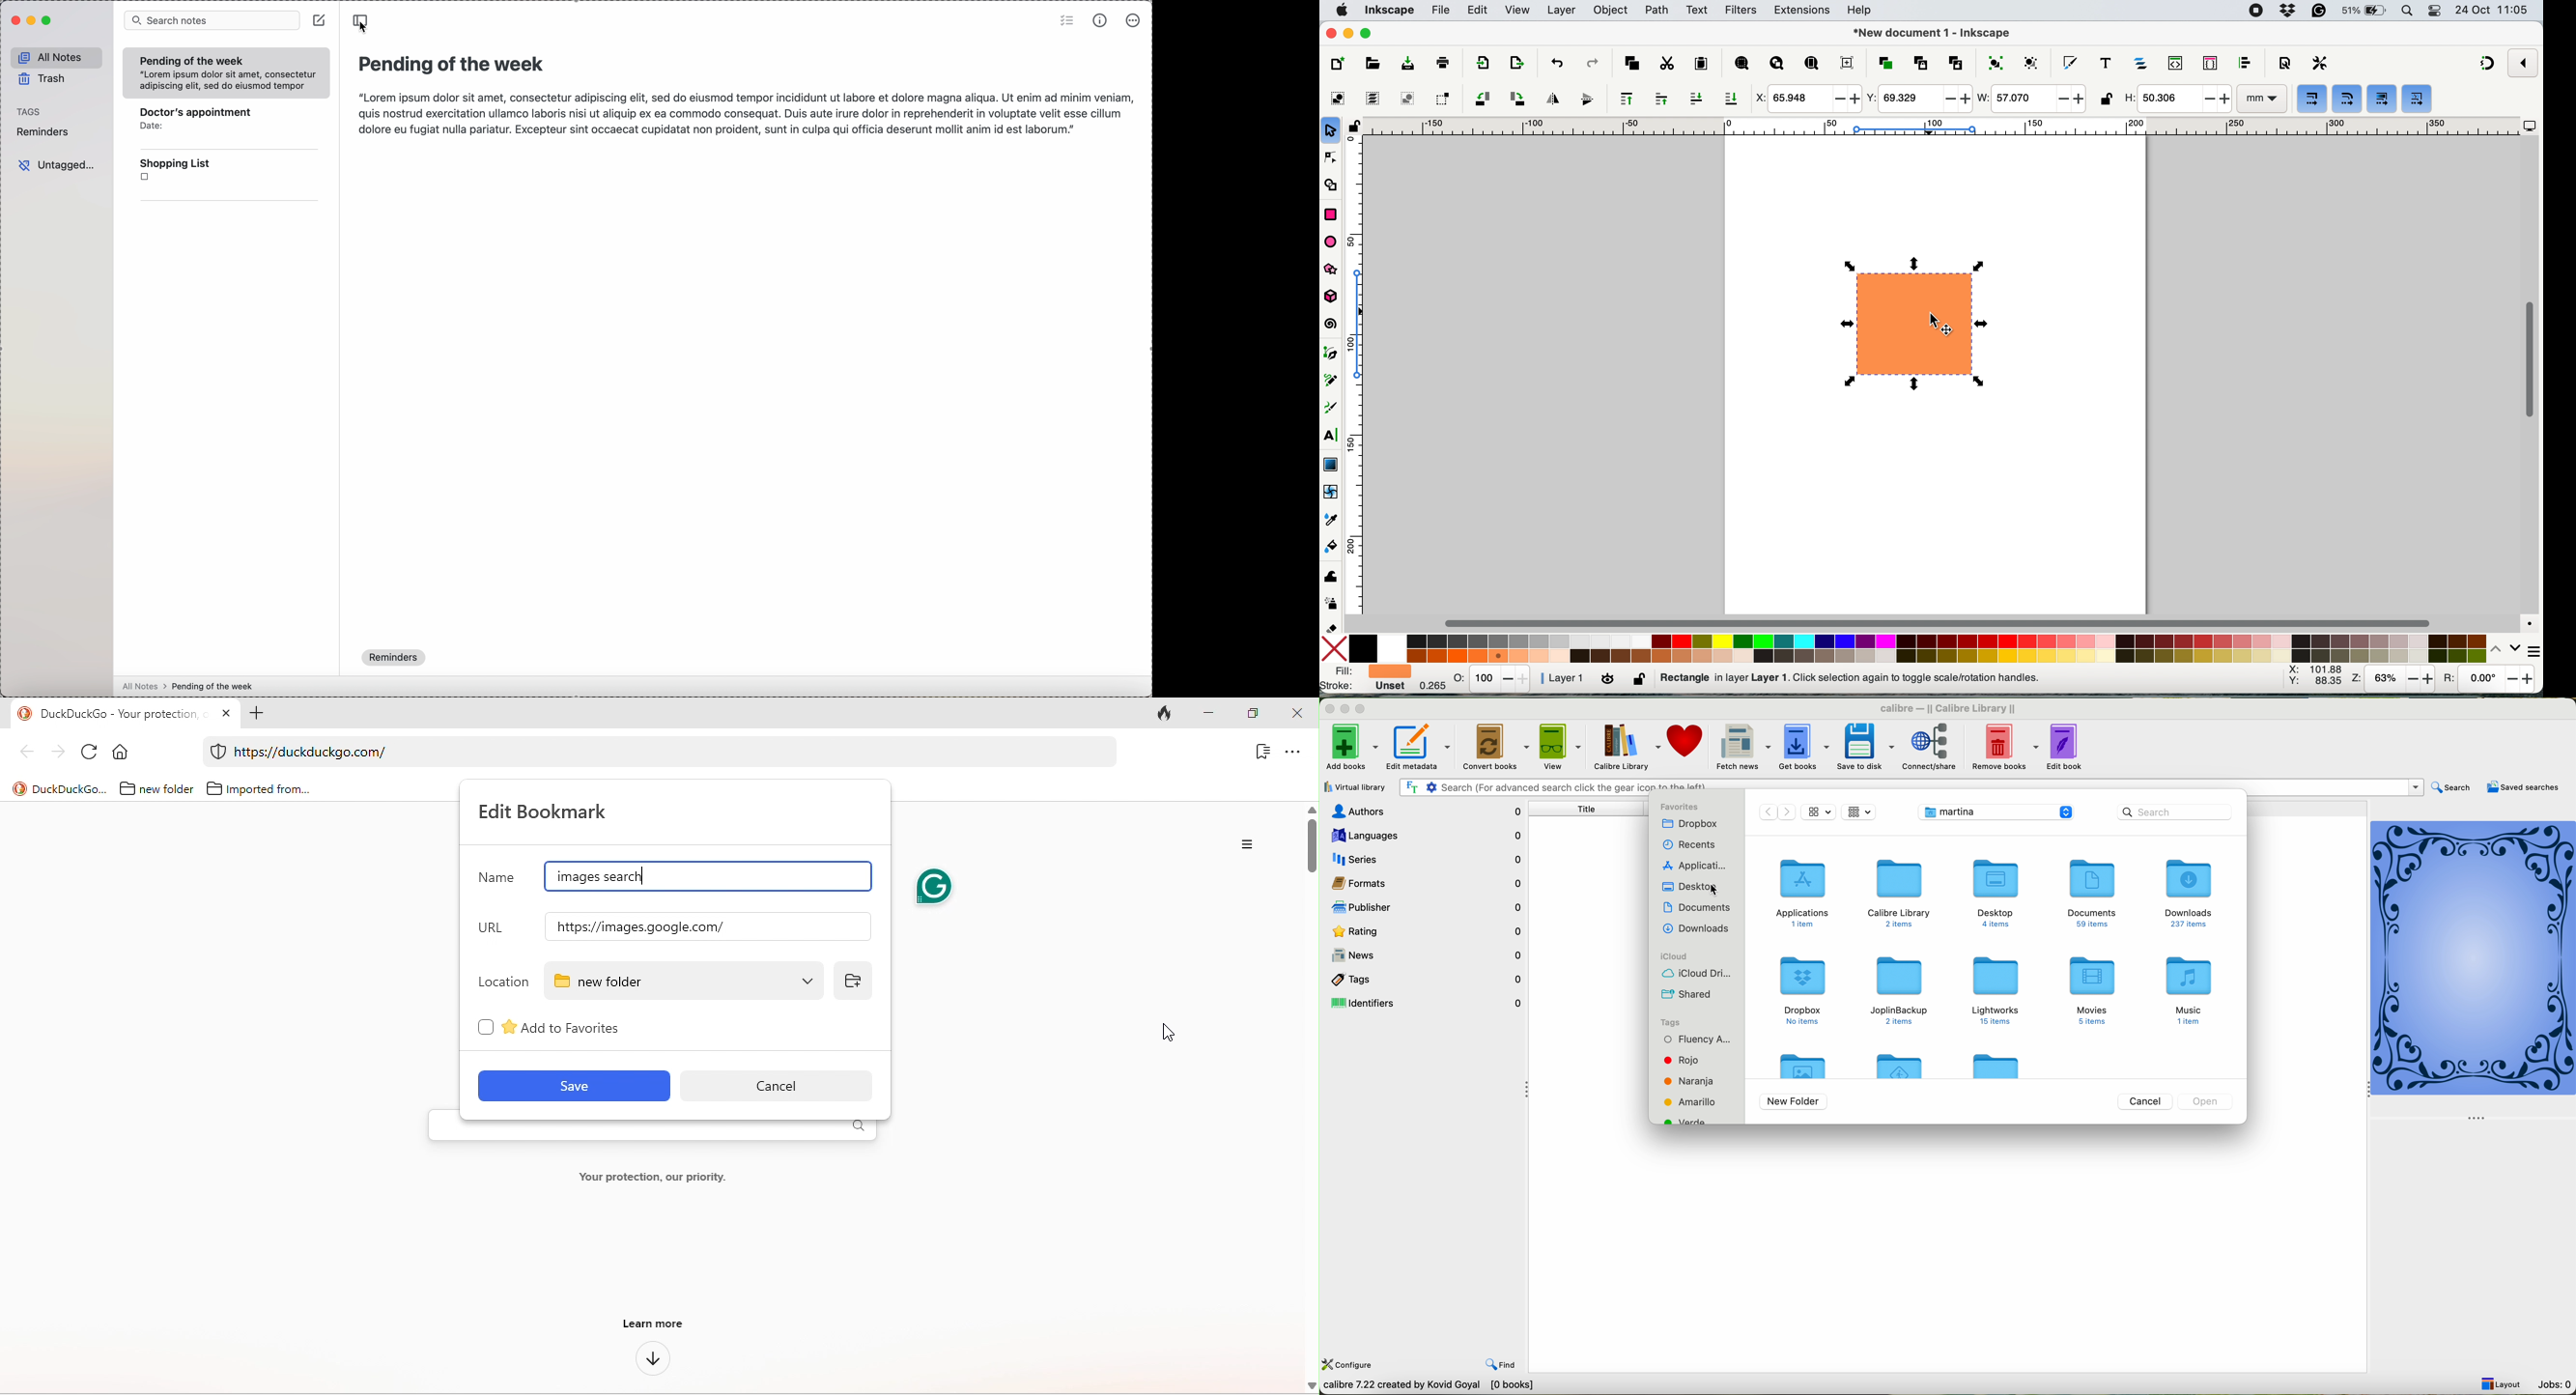  Describe the element at coordinates (2409, 12) in the screenshot. I see `spotlight search` at that location.